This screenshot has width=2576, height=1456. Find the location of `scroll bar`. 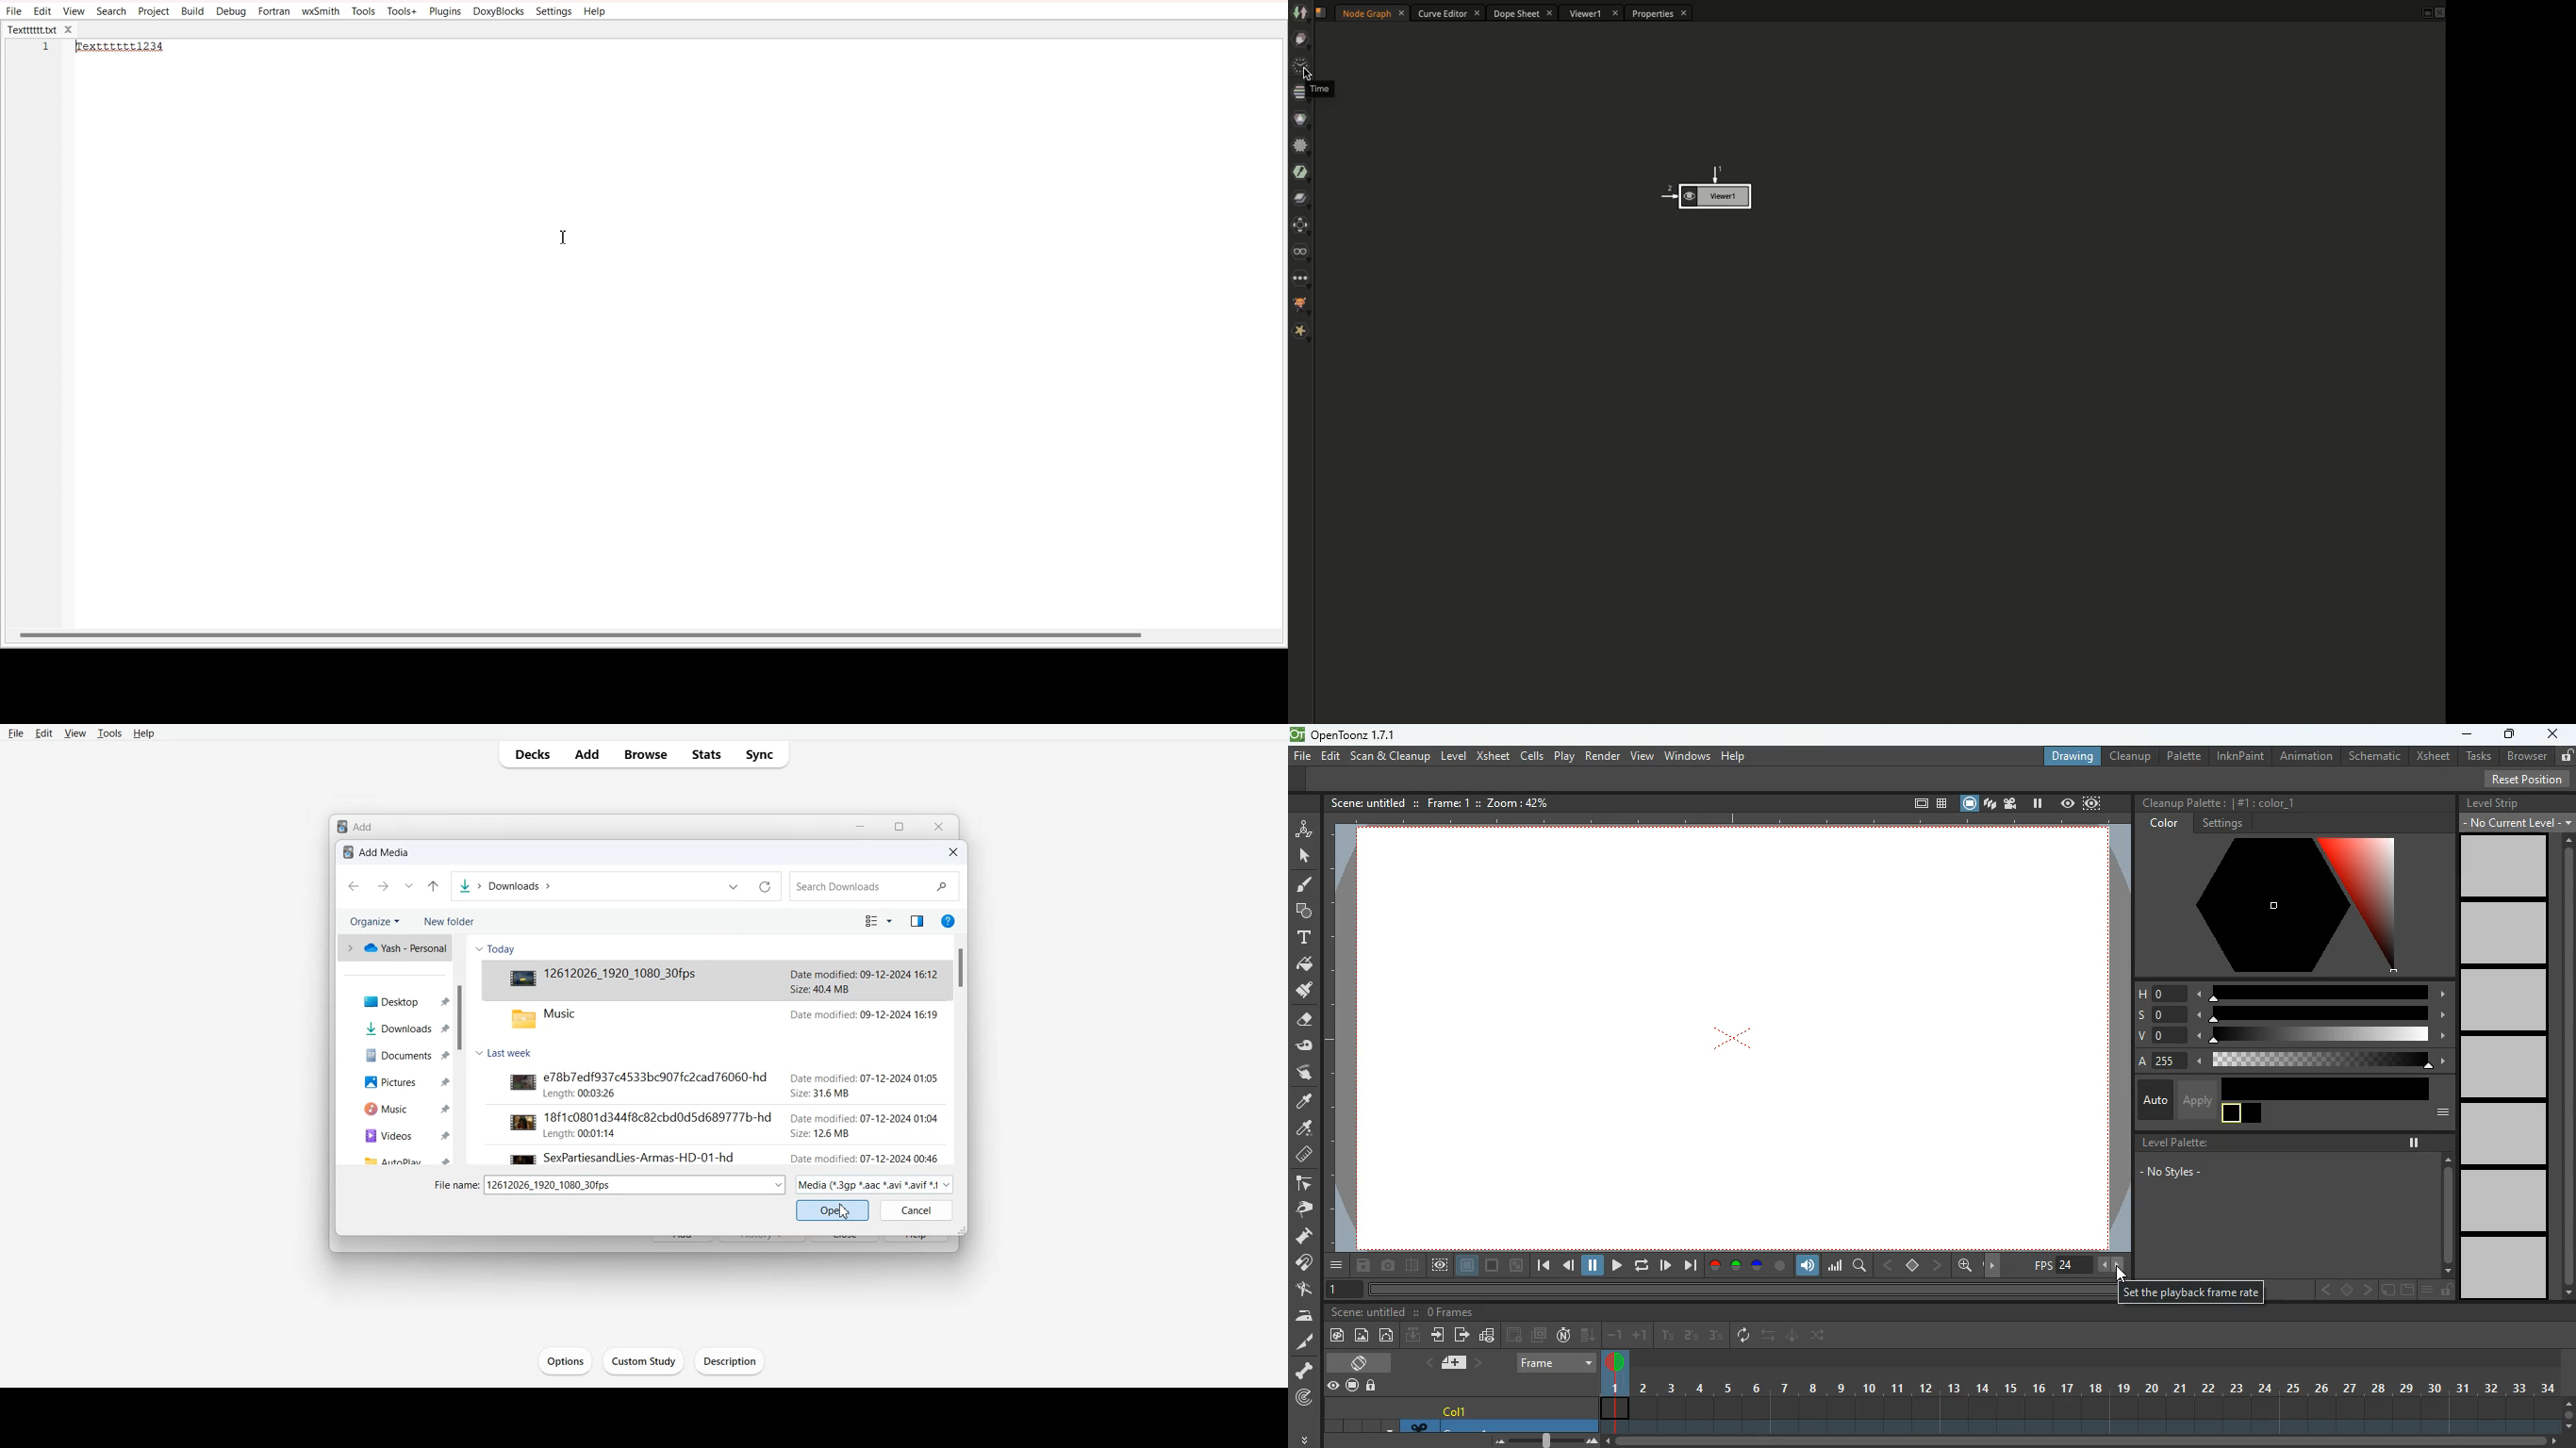

scroll bar is located at coordinates (2084, 1440).